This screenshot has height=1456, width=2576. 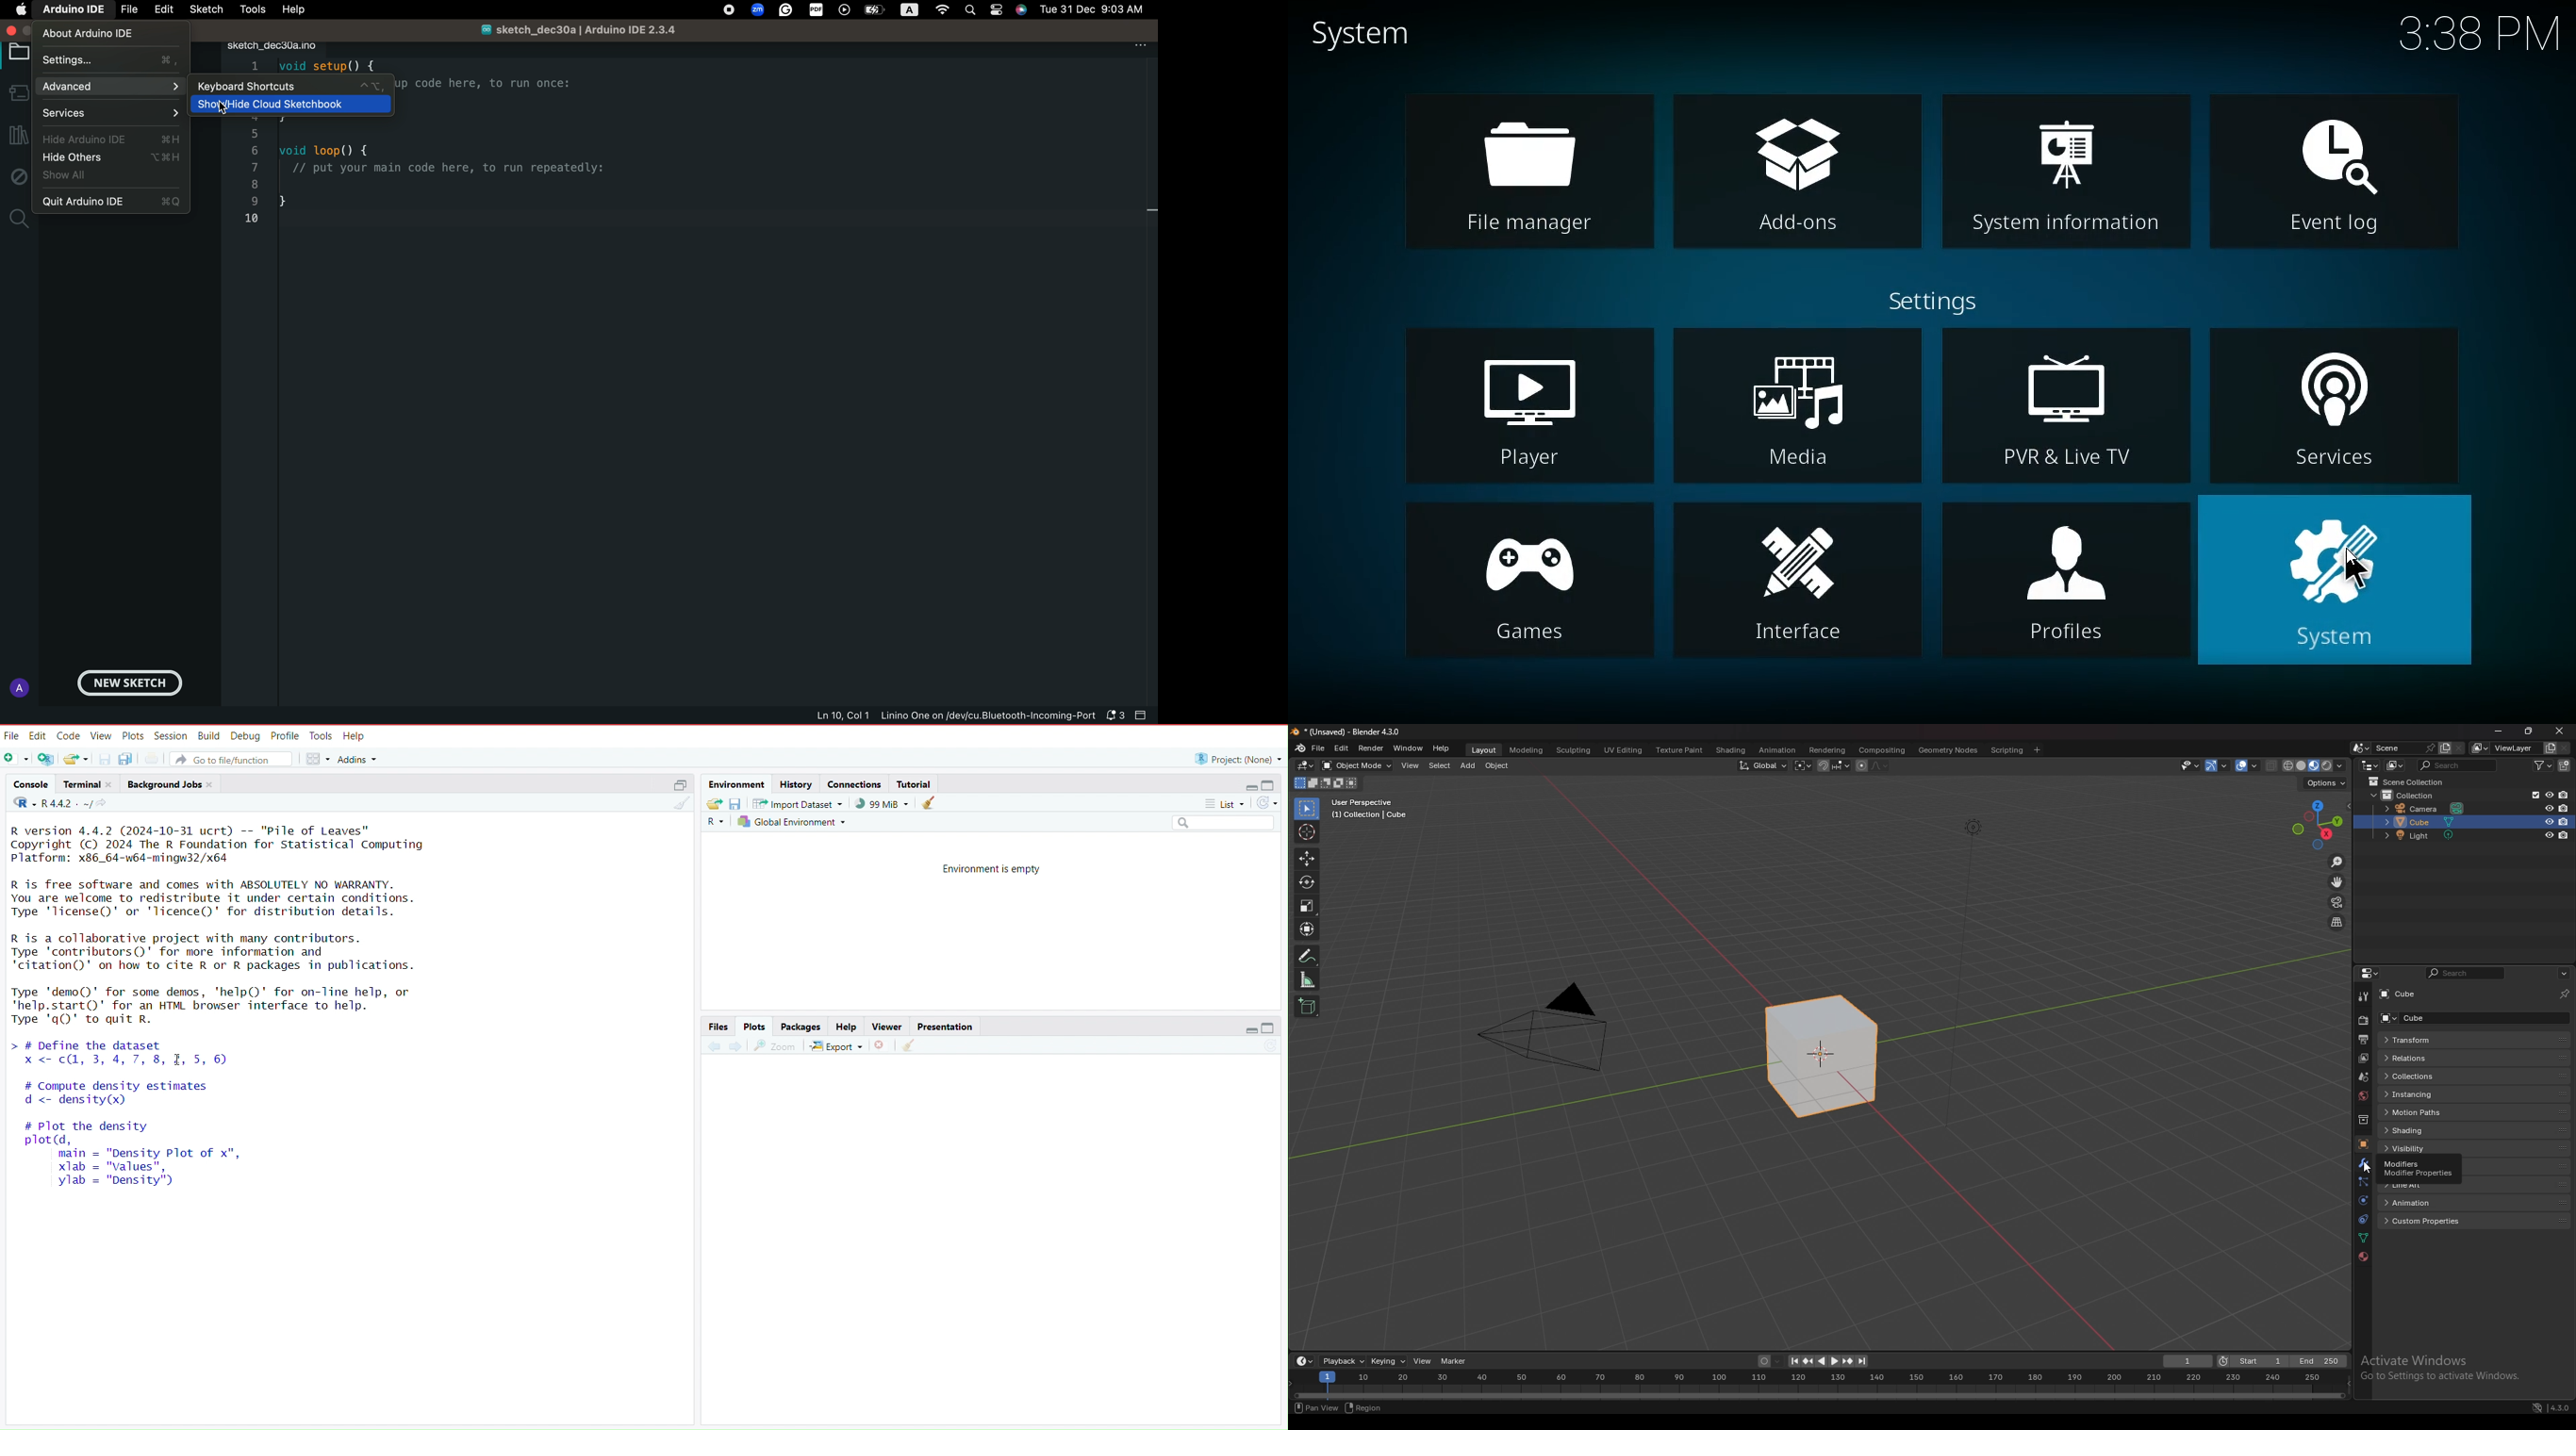 What do you see at coordinates (220, 897) in the screenshot?
I see `R is free software and comes with ABSOLUTELY NO WARRANTY.
You are welcome to redistribute it under certain conditions.
Type 'license()' or 'Ticence()' for distribution details.` at bounding box center [220, 897].